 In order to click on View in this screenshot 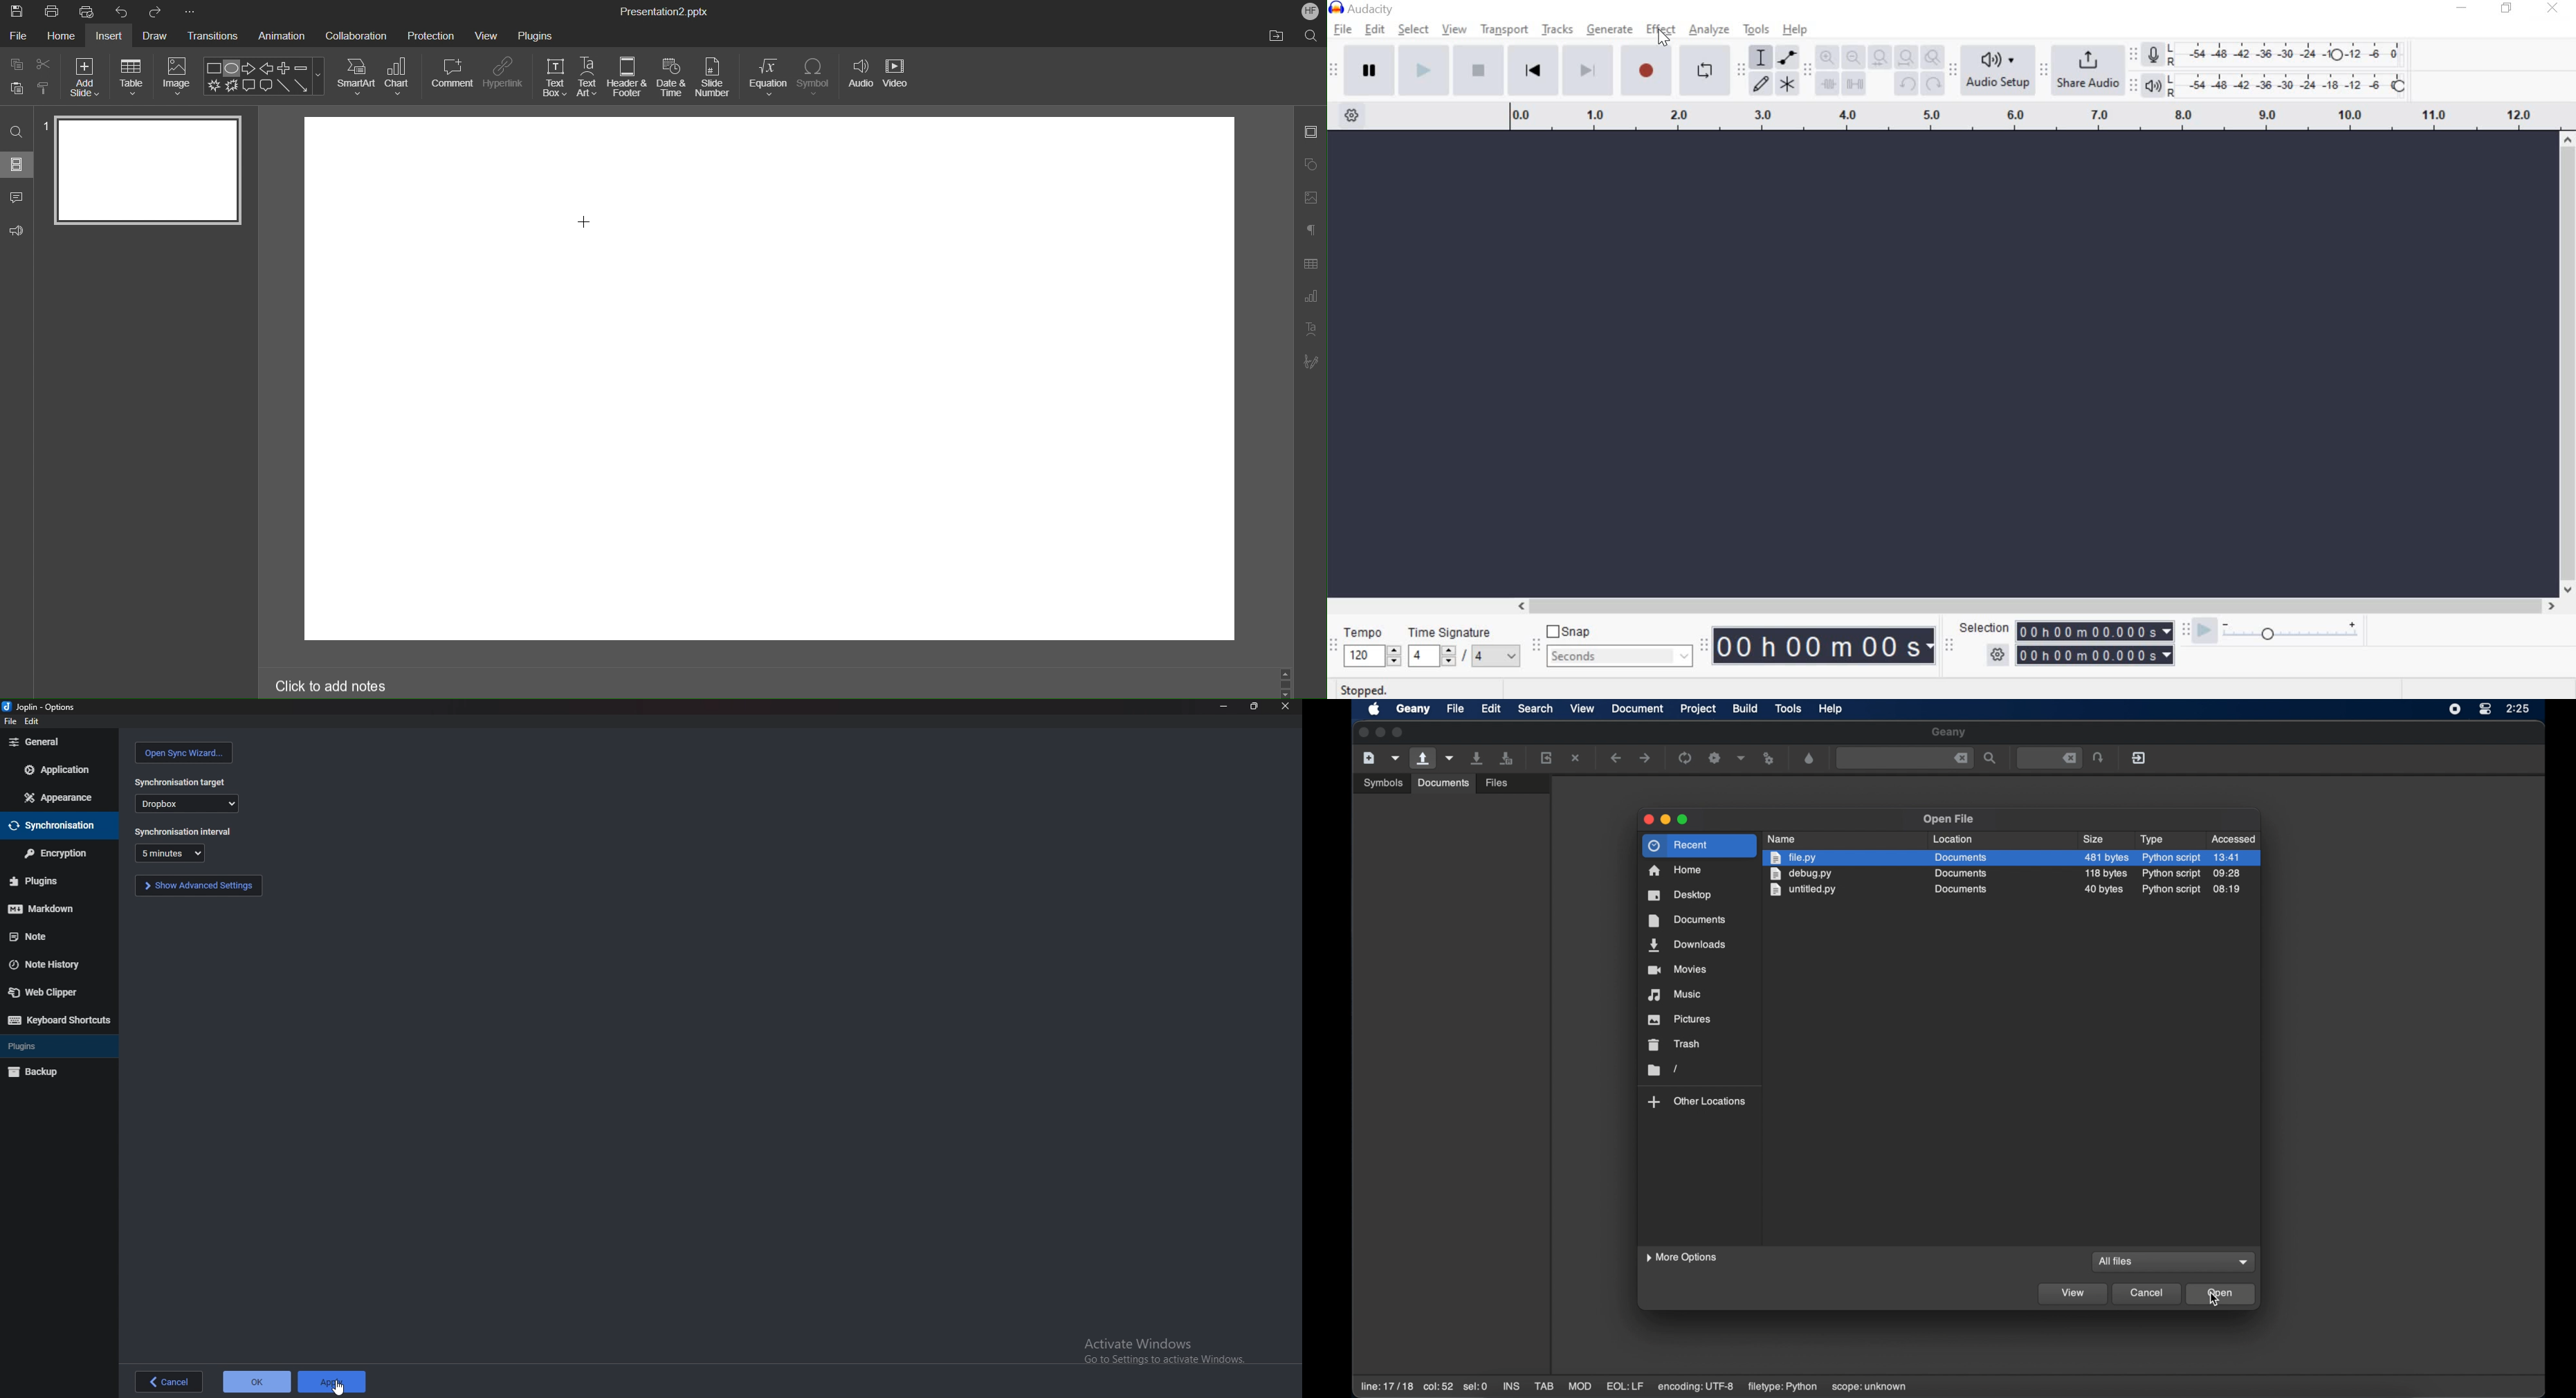, I will do `click(488, 35)`.